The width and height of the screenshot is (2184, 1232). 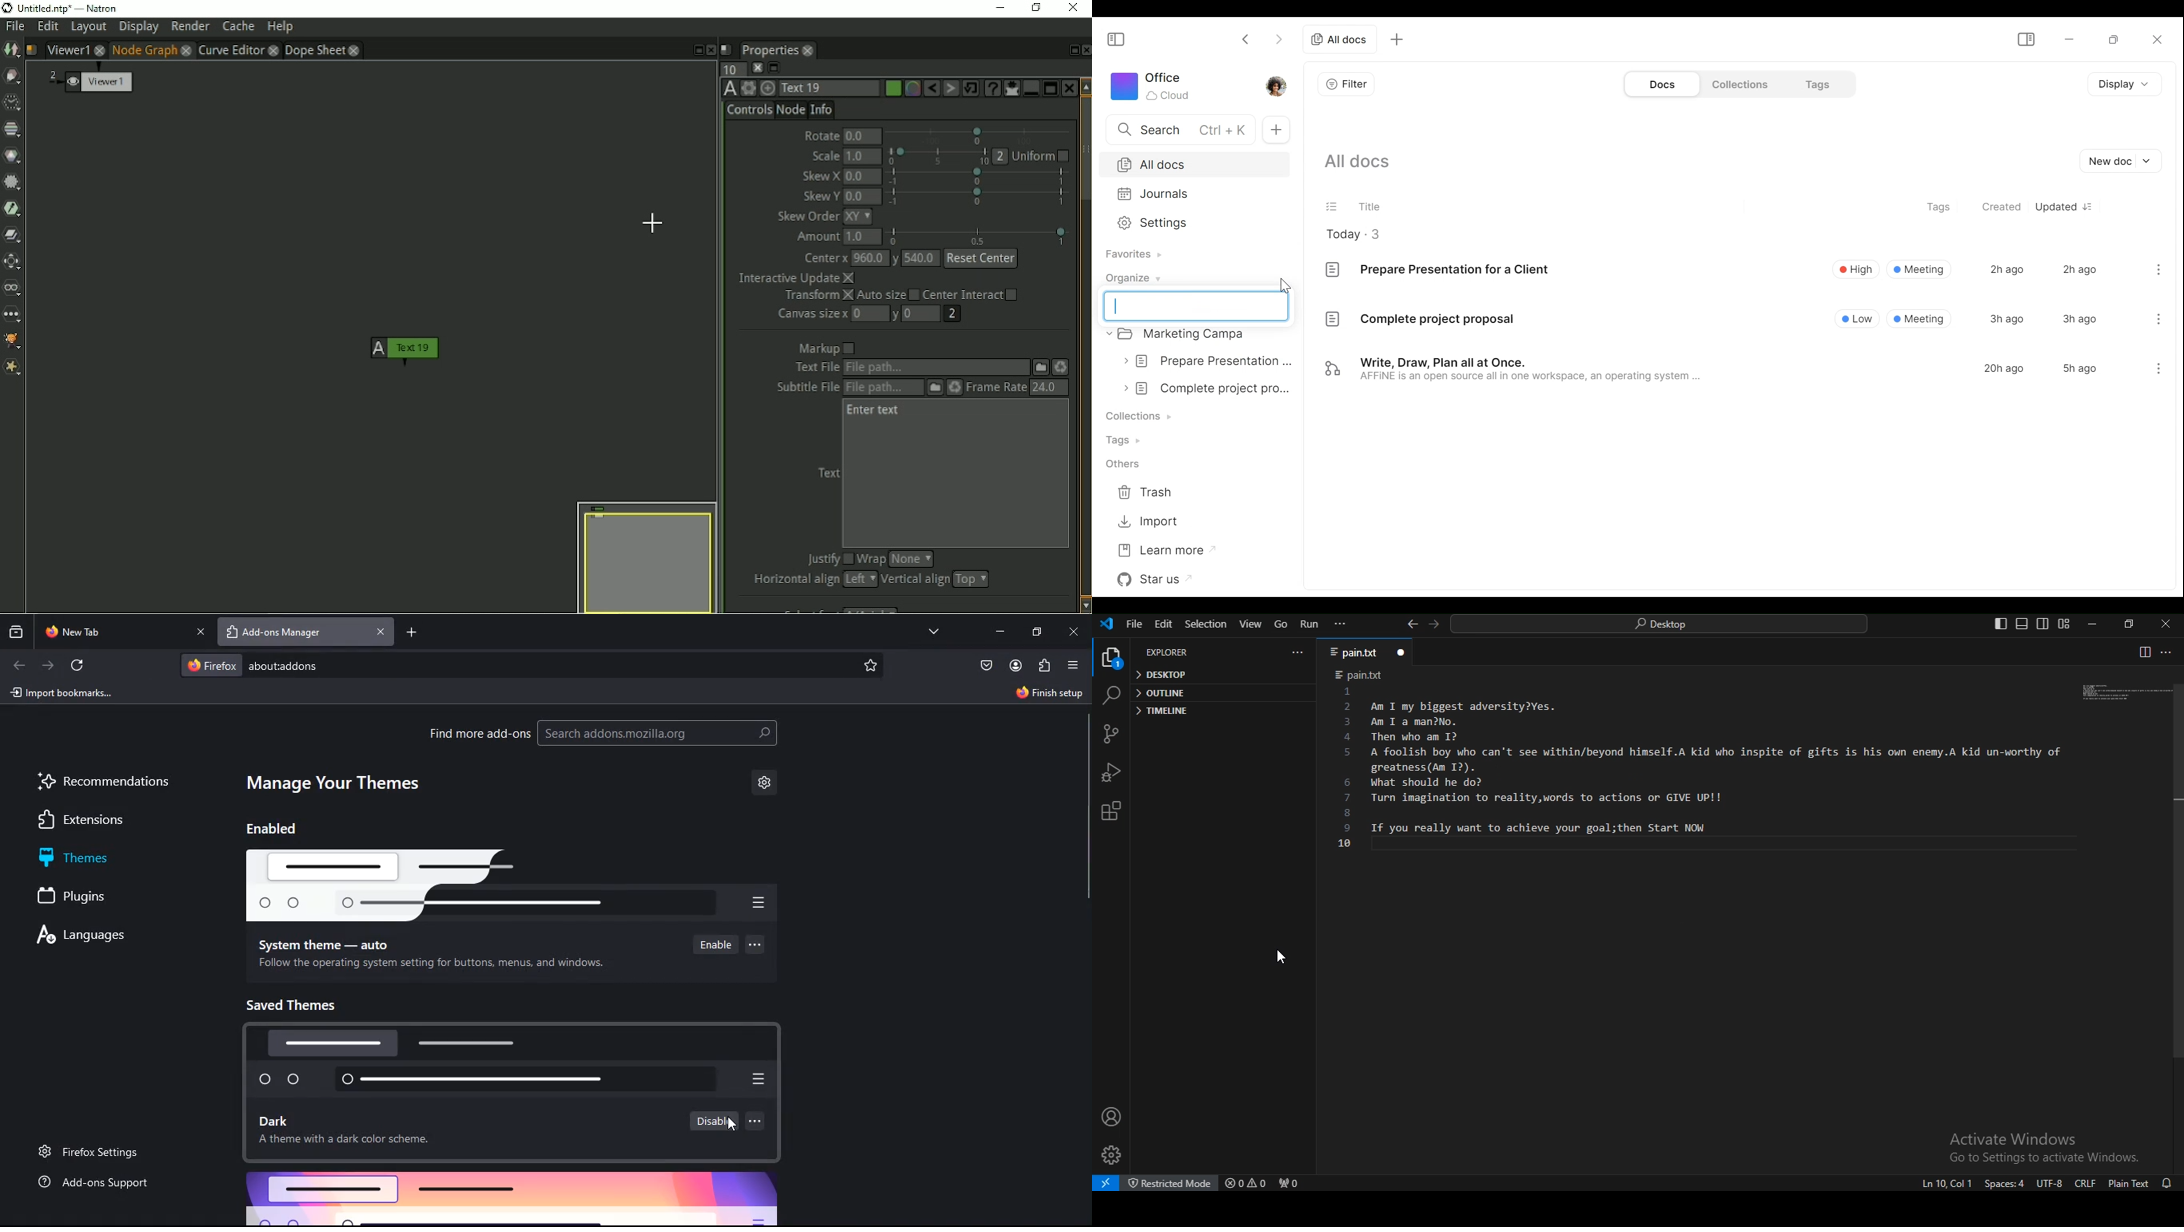 I want to click on 3h ago, so click(x=2007, y=318).